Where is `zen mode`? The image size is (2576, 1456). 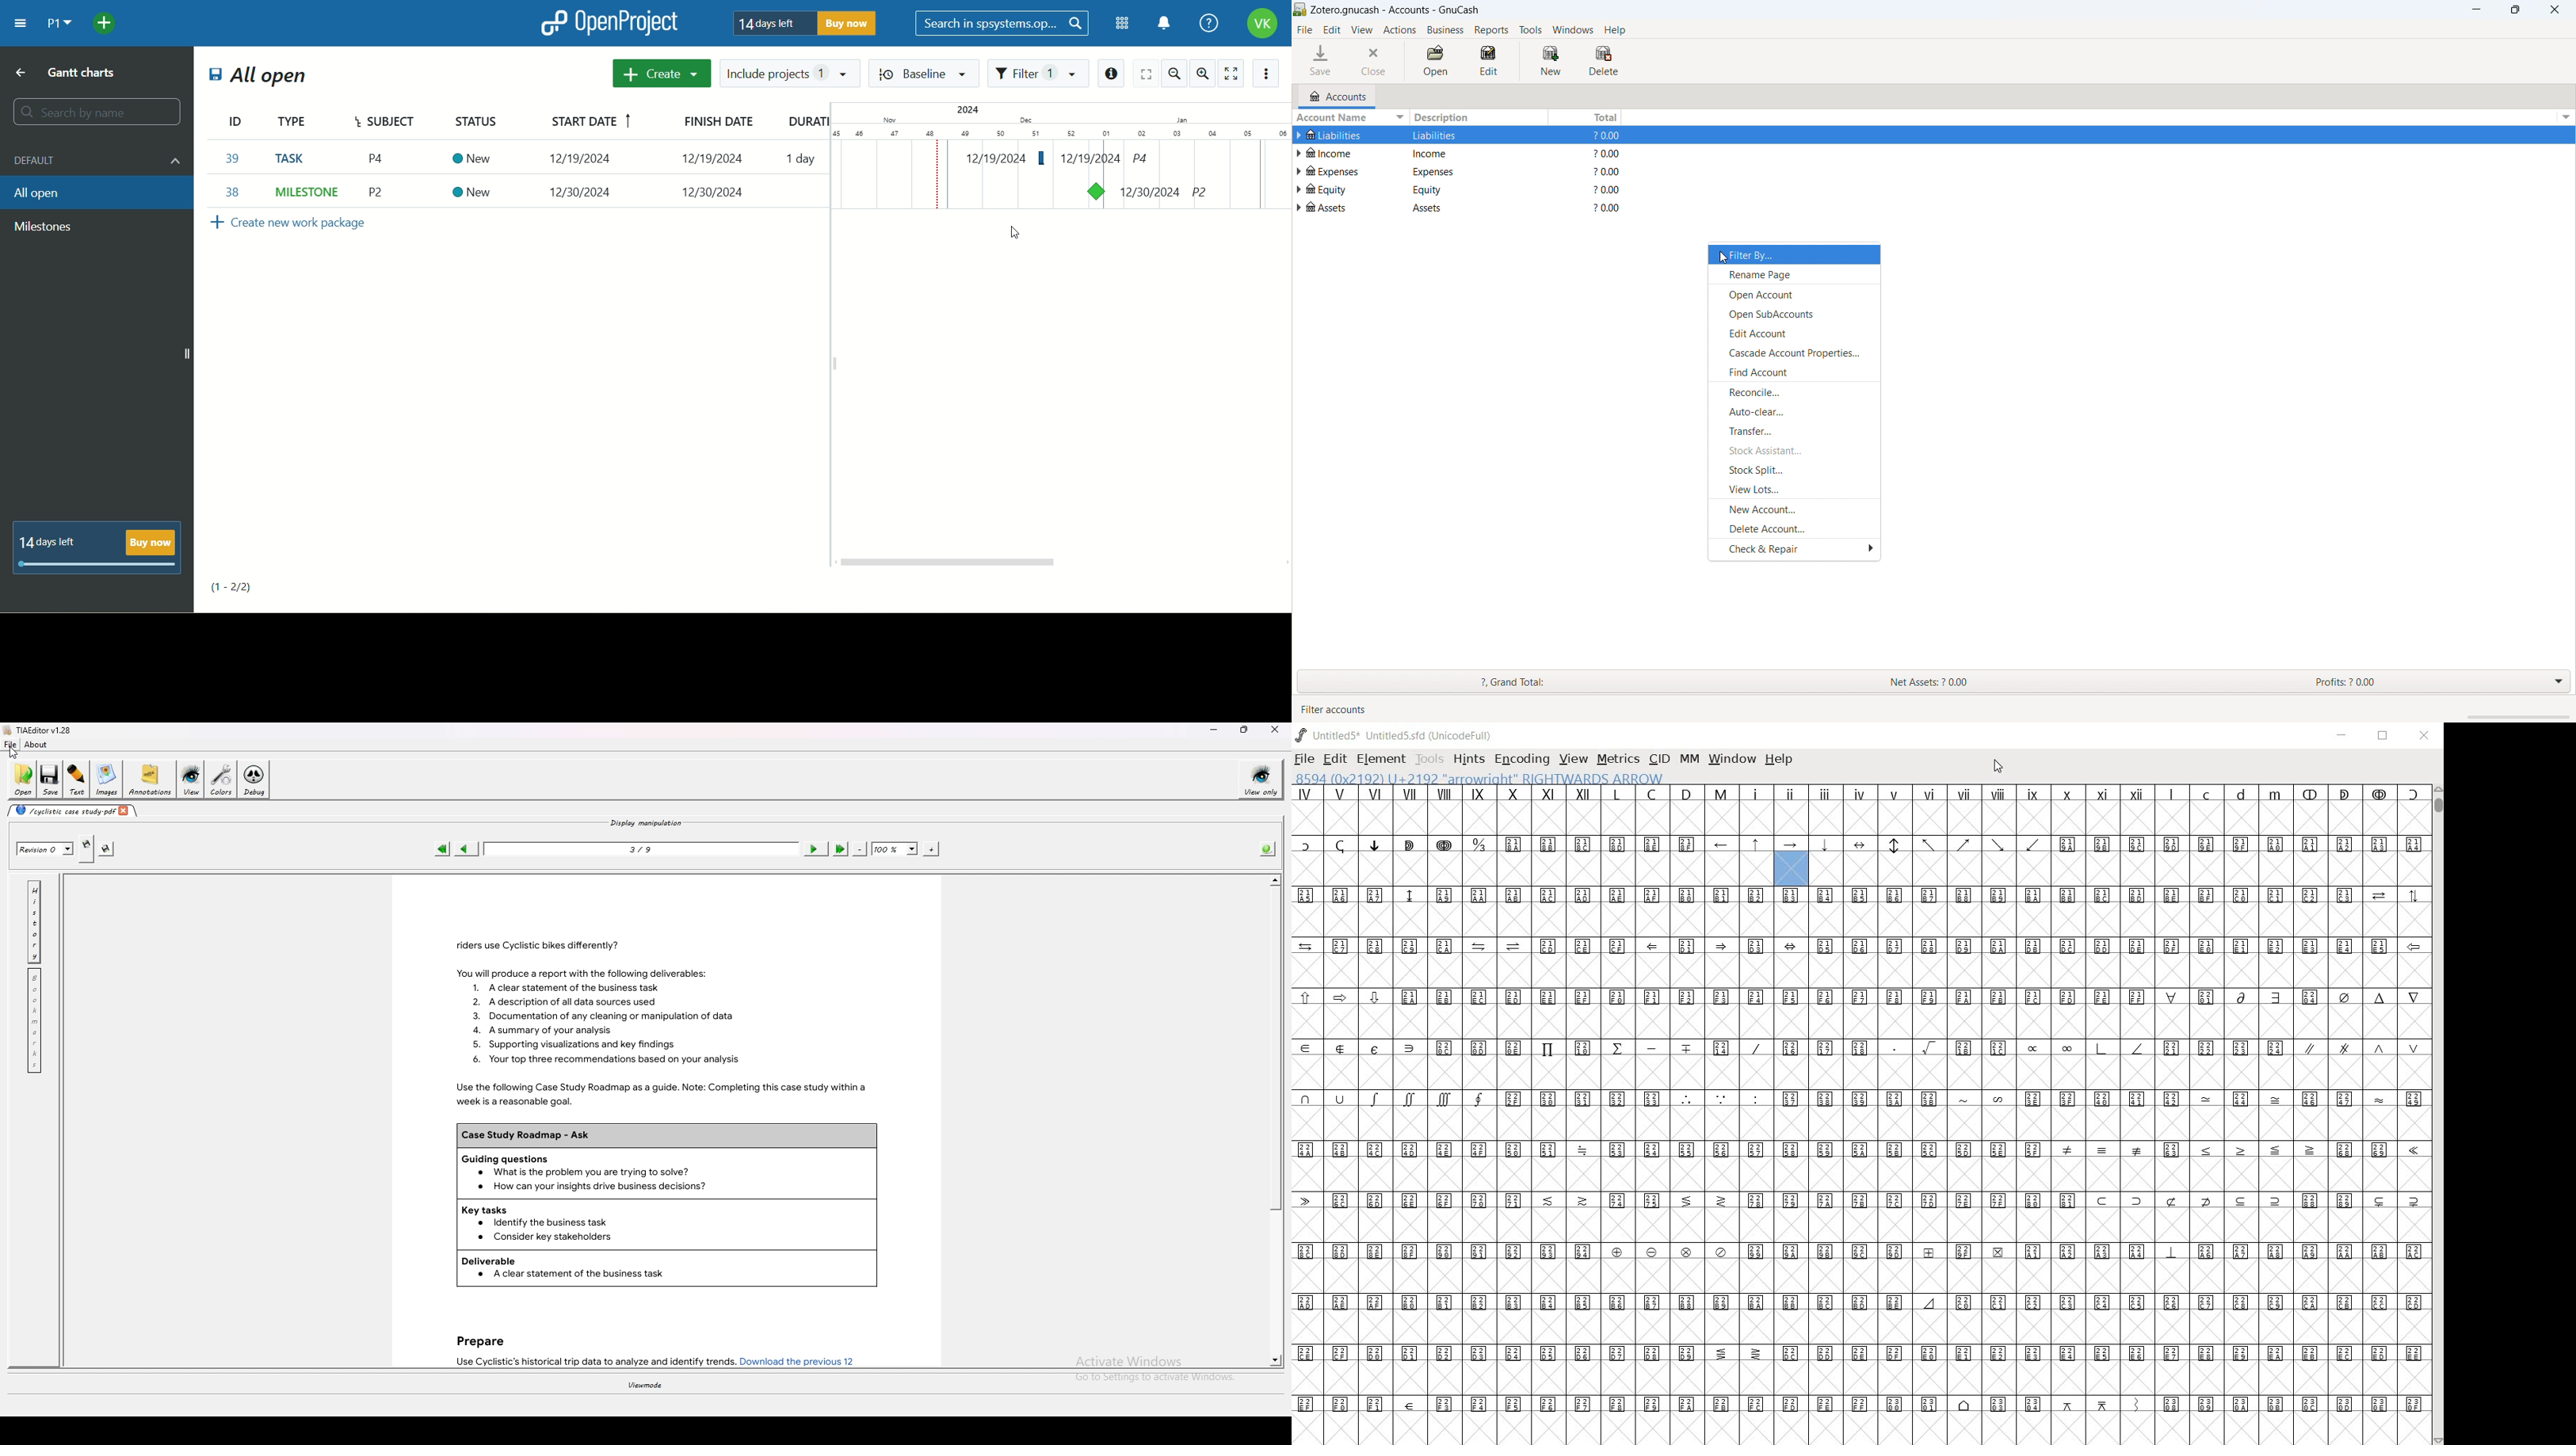 zen mode is located at coordinates (1230, 75).